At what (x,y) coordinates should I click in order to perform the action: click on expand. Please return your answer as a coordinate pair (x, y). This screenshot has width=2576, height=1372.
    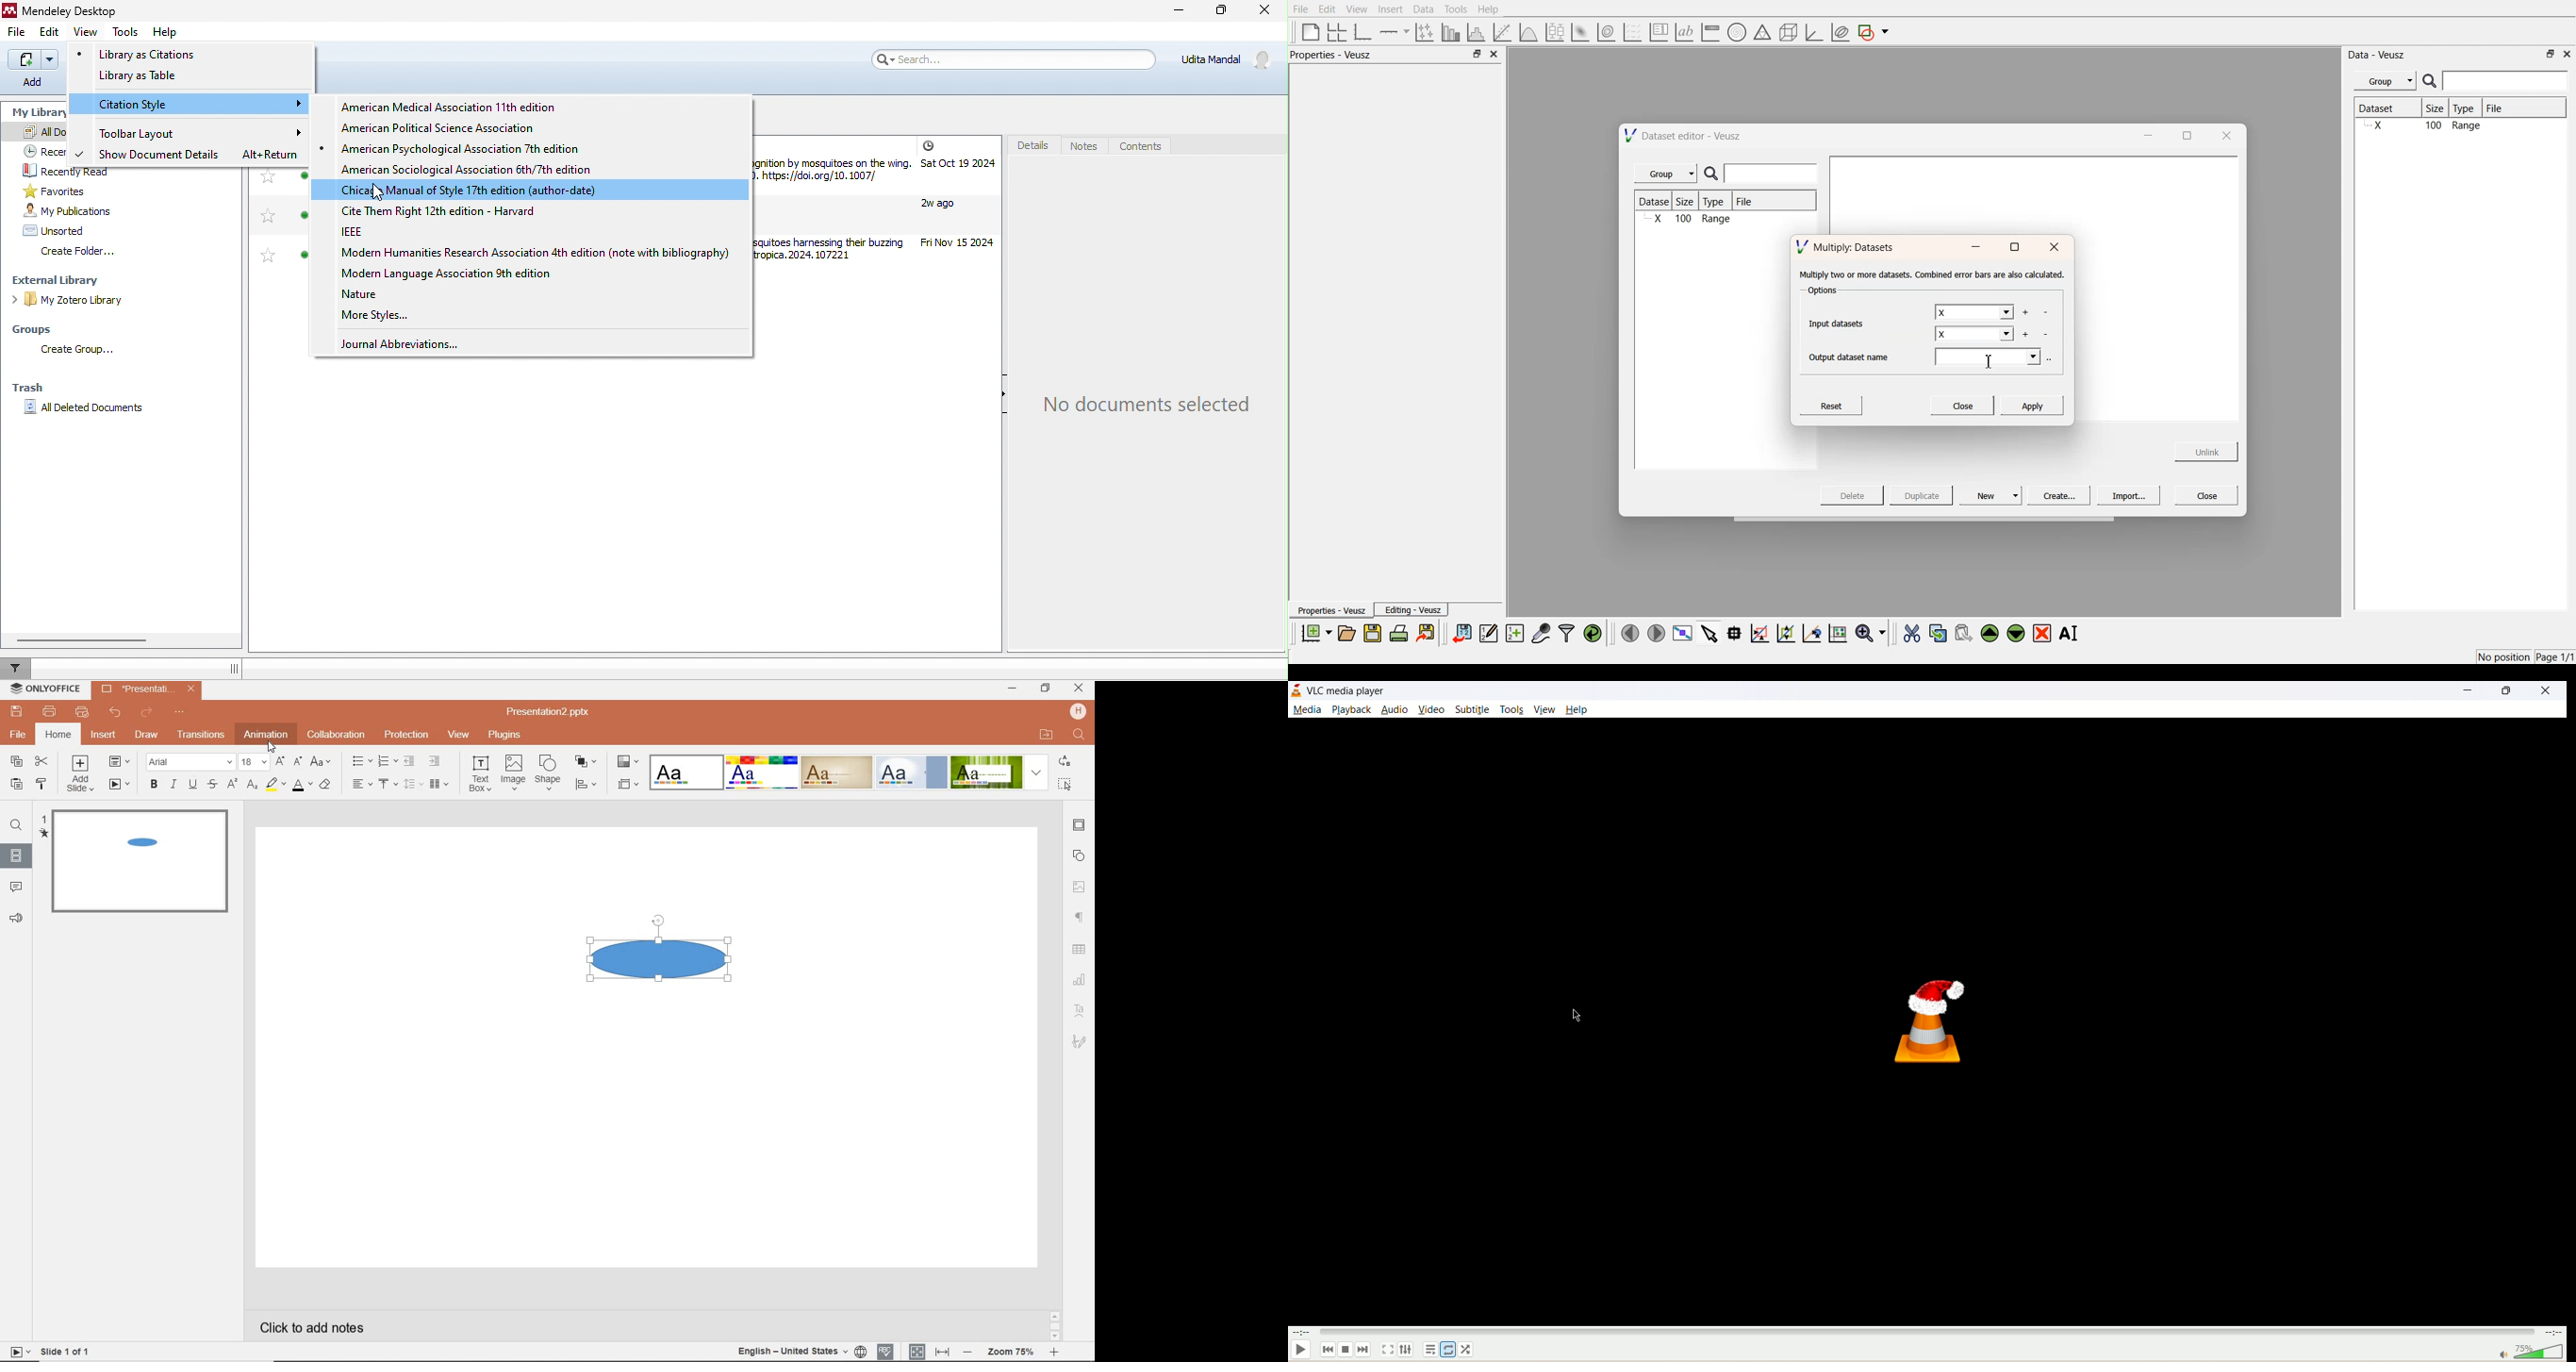
    Looking at the image, I should click on (1037, 774).